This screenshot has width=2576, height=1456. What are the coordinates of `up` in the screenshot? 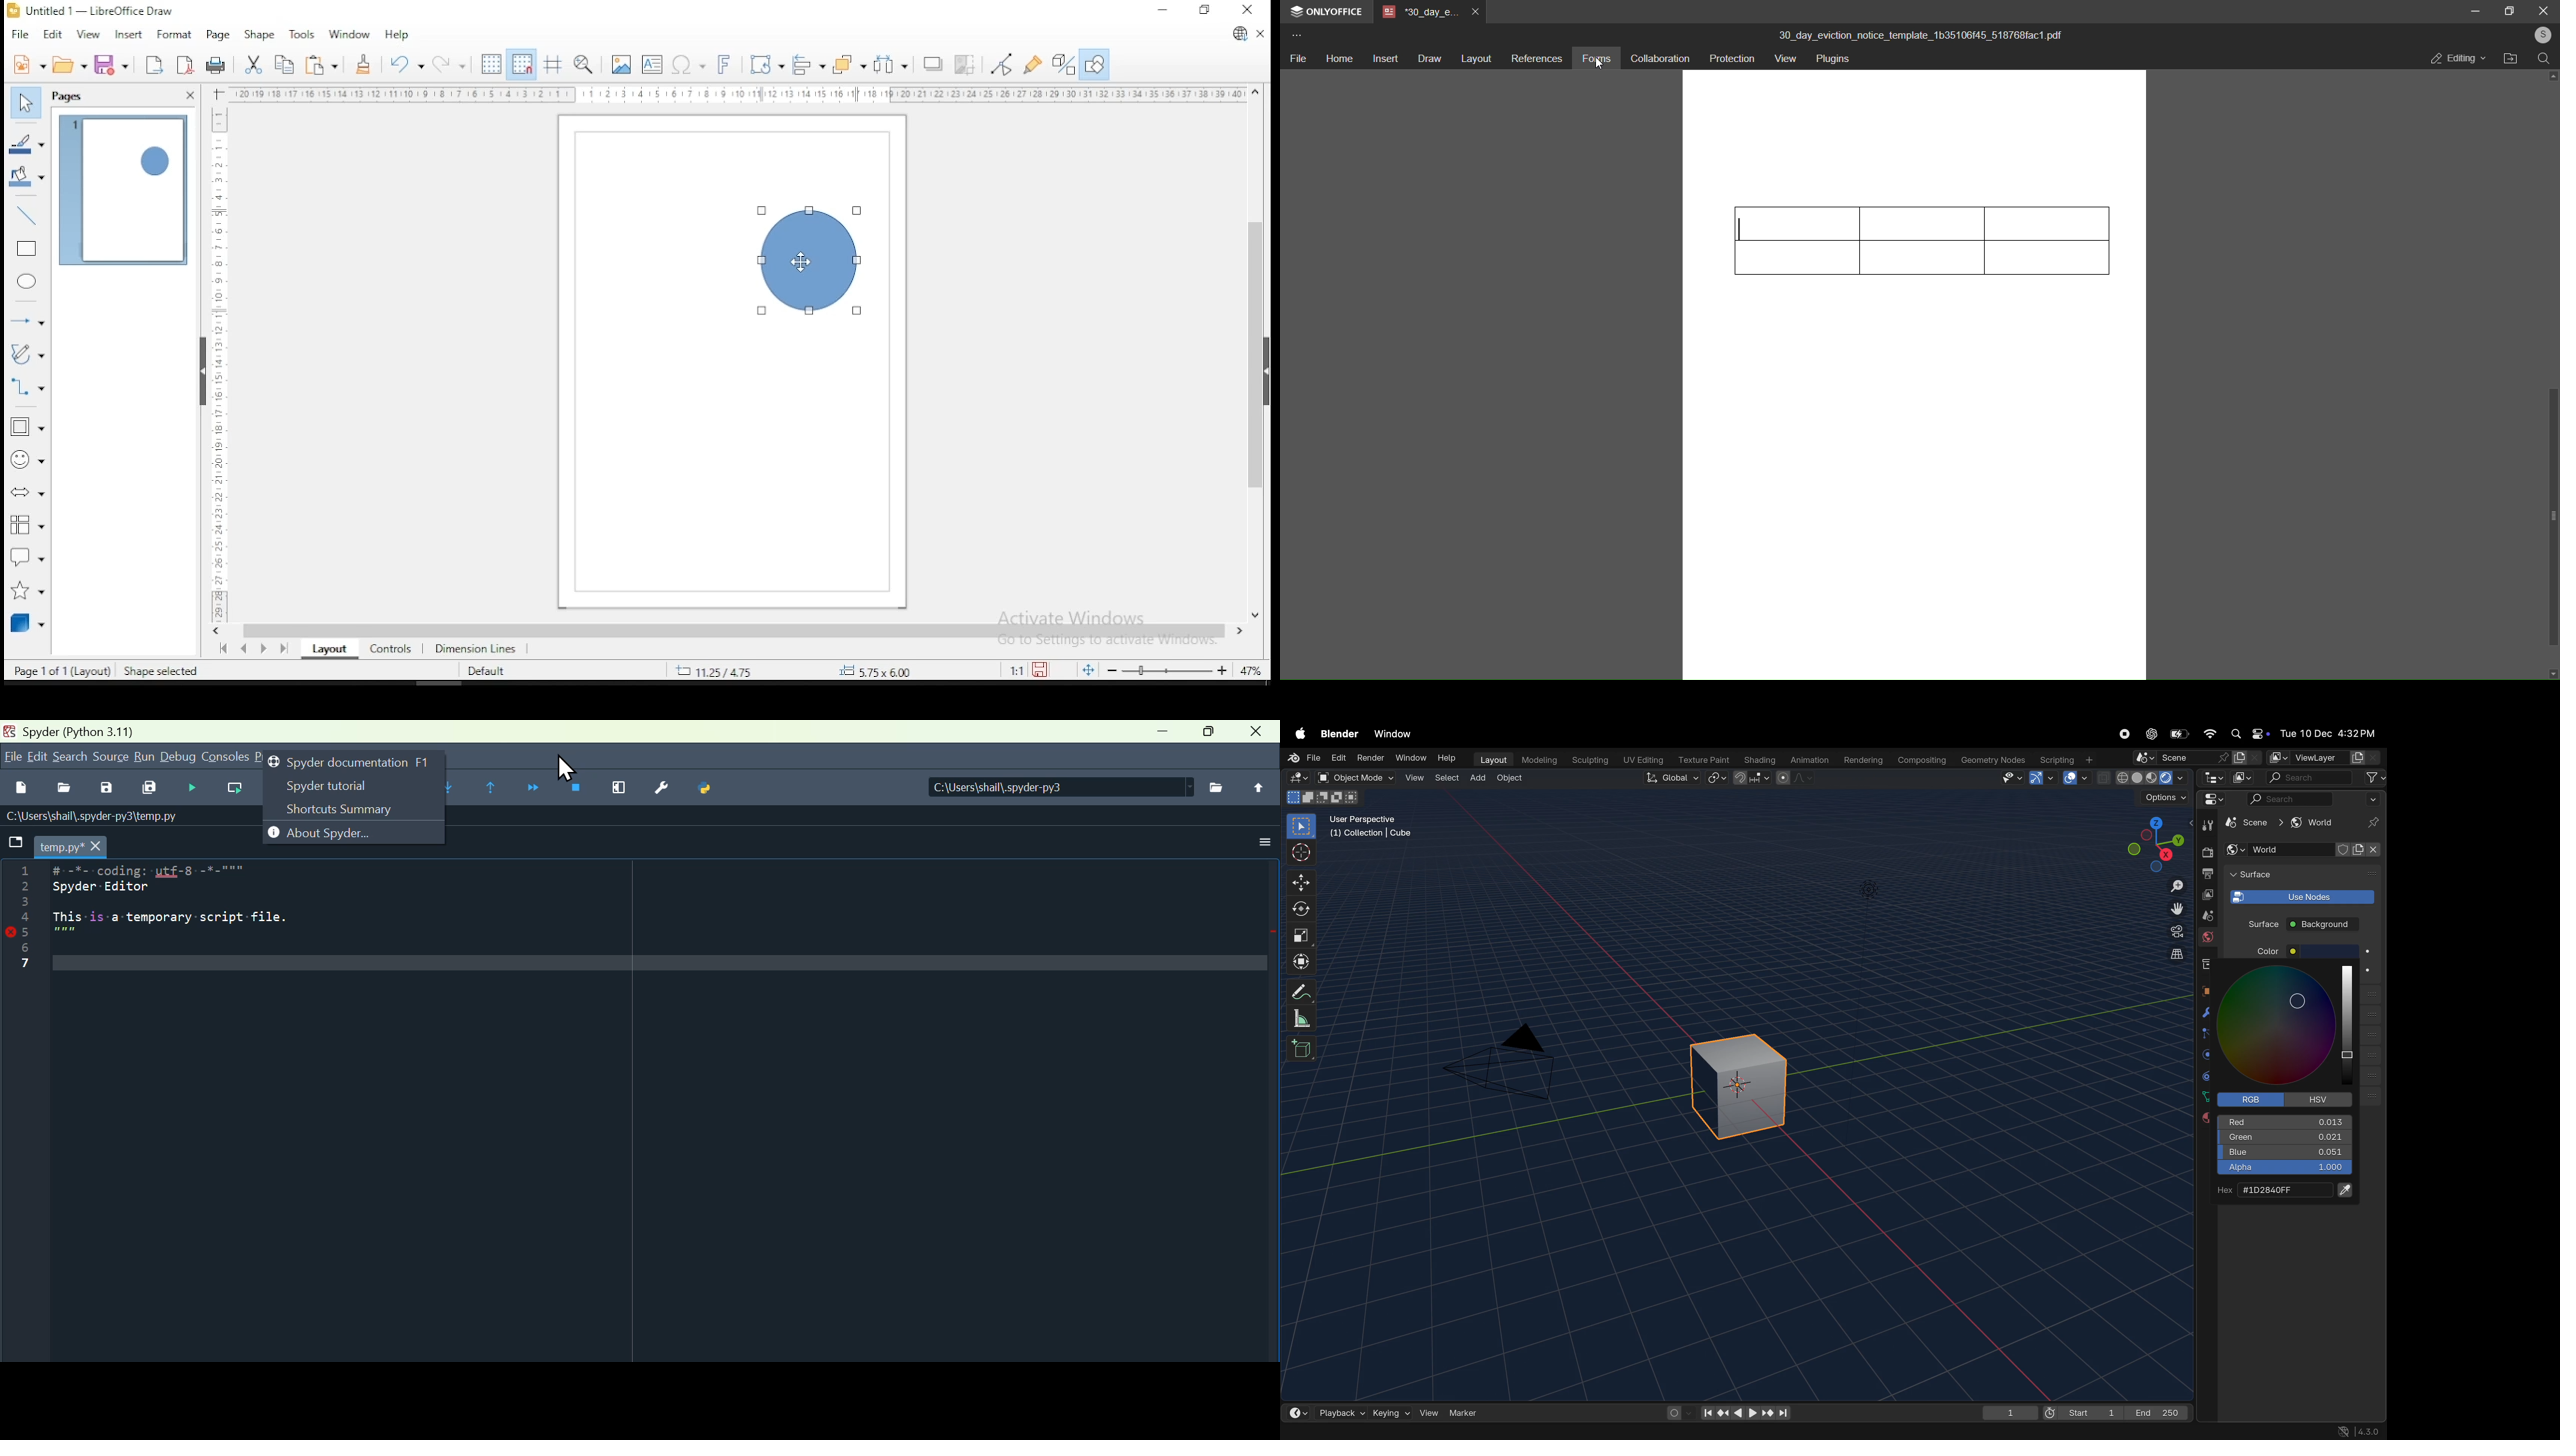 It's located at (2551, 77).